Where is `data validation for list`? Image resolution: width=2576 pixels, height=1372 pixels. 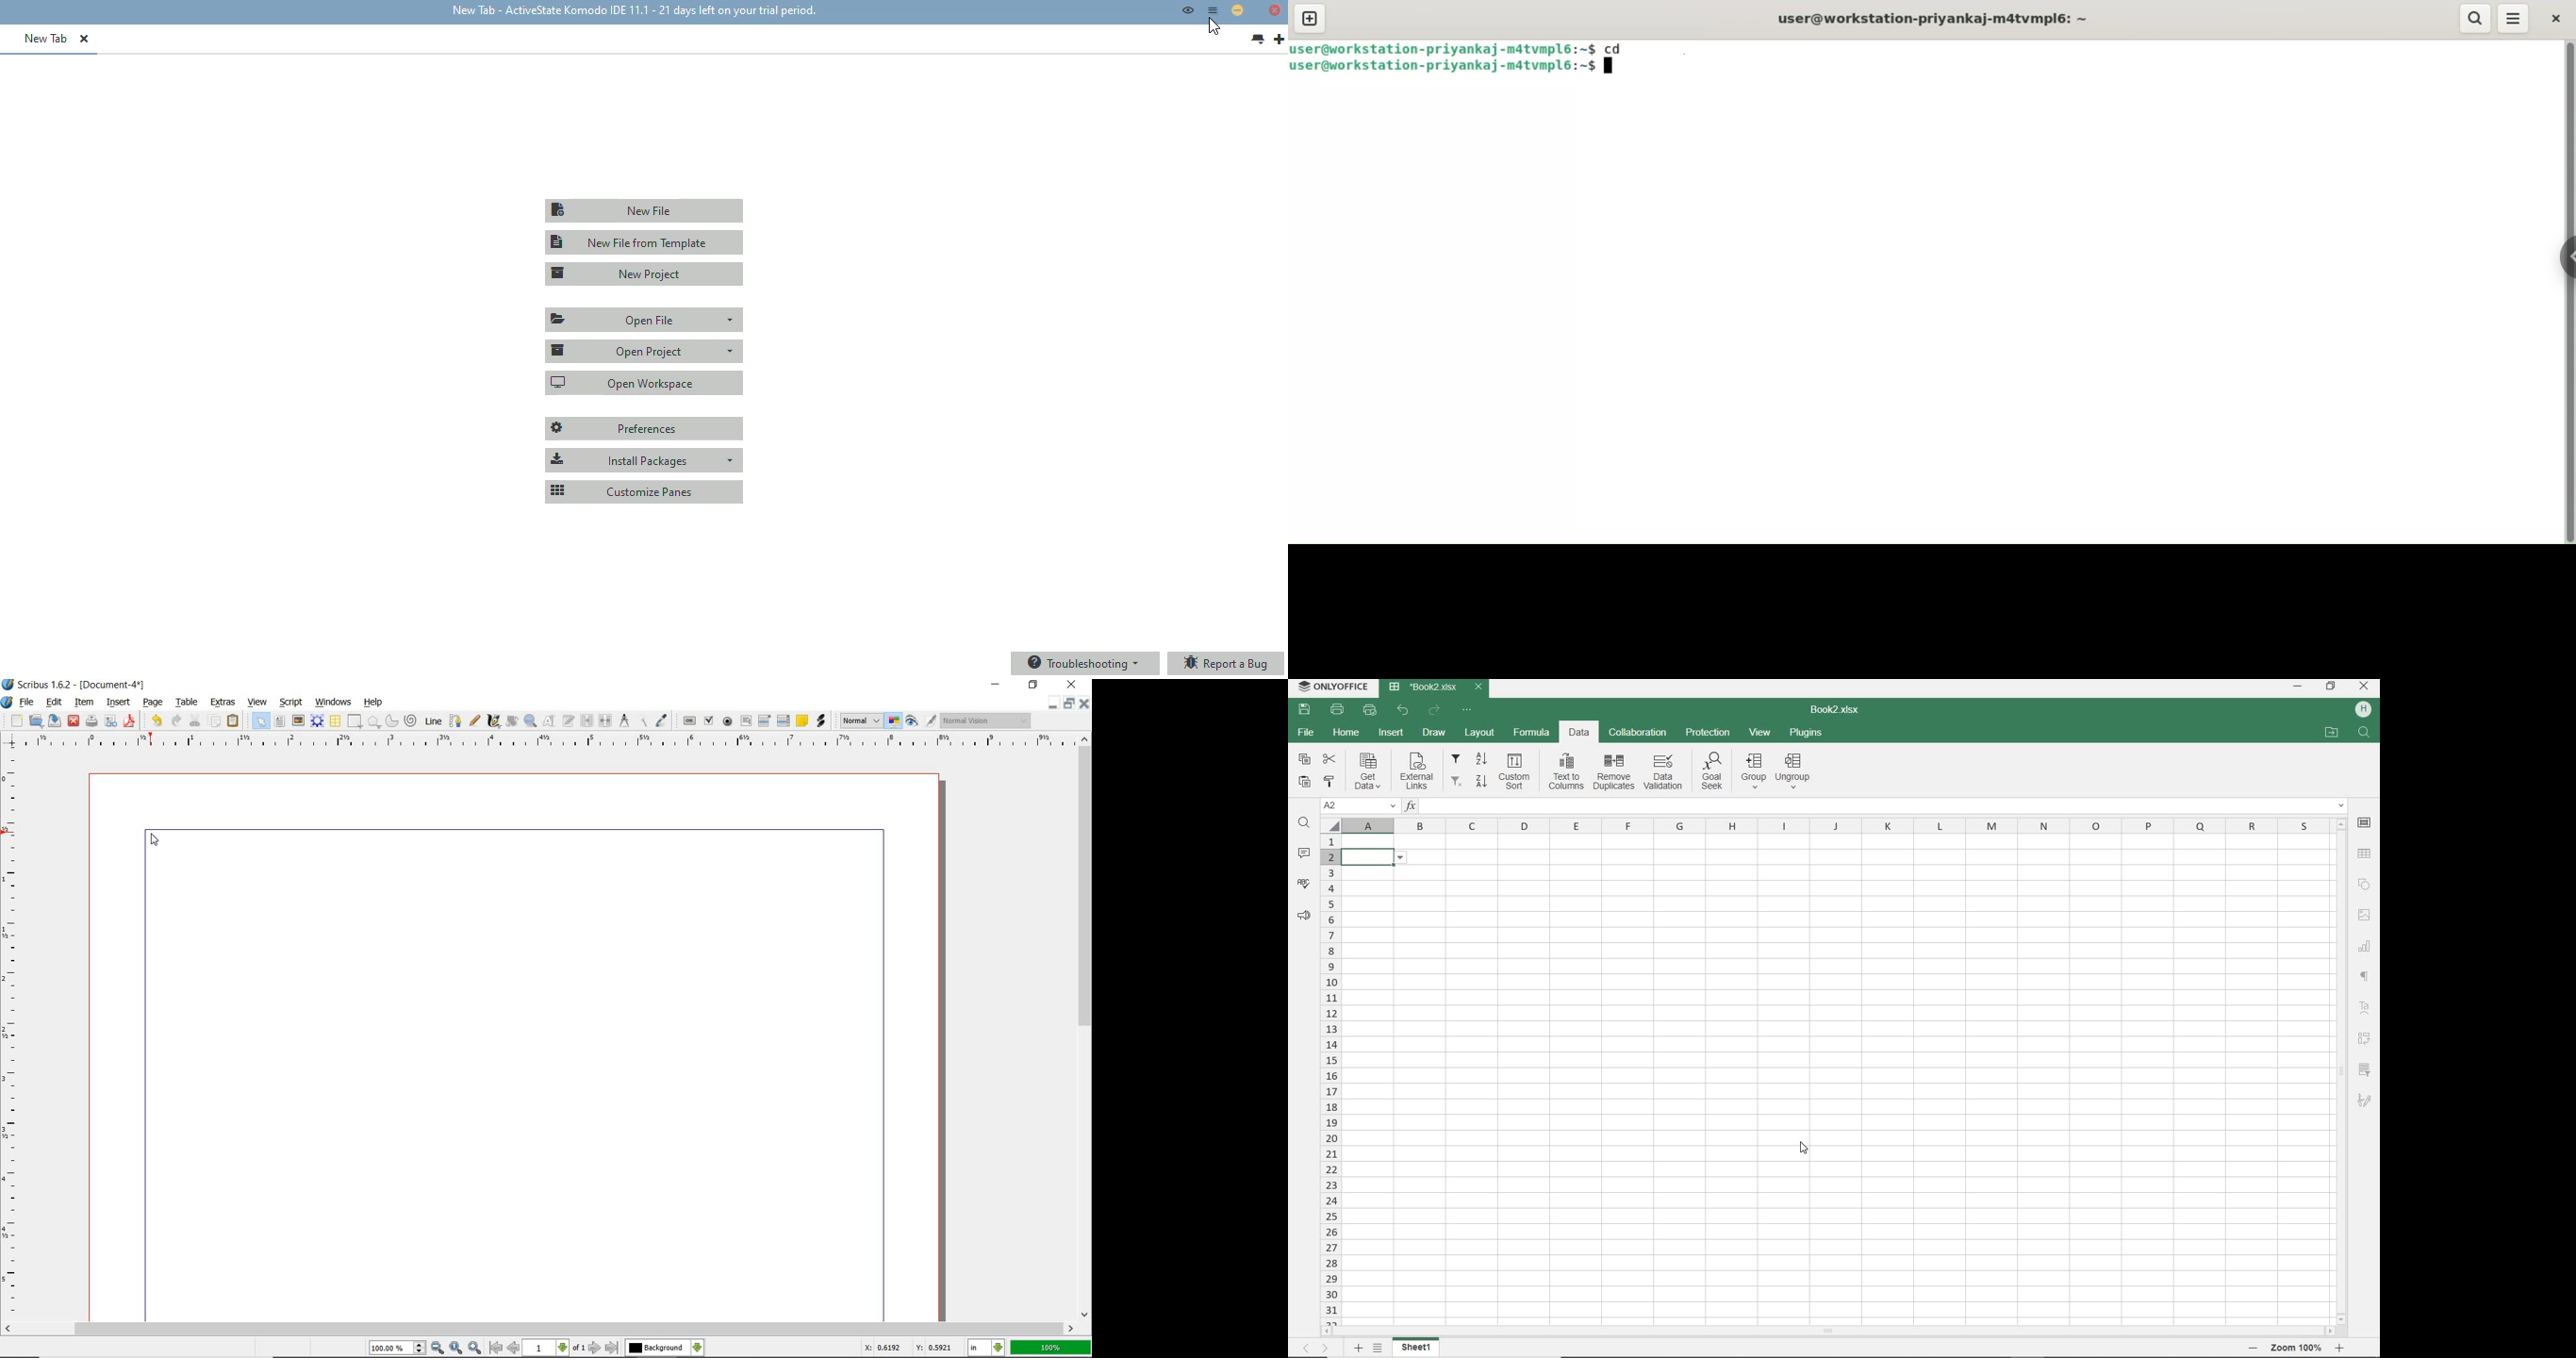
data validation for list is located at coordinates (1381, 857).